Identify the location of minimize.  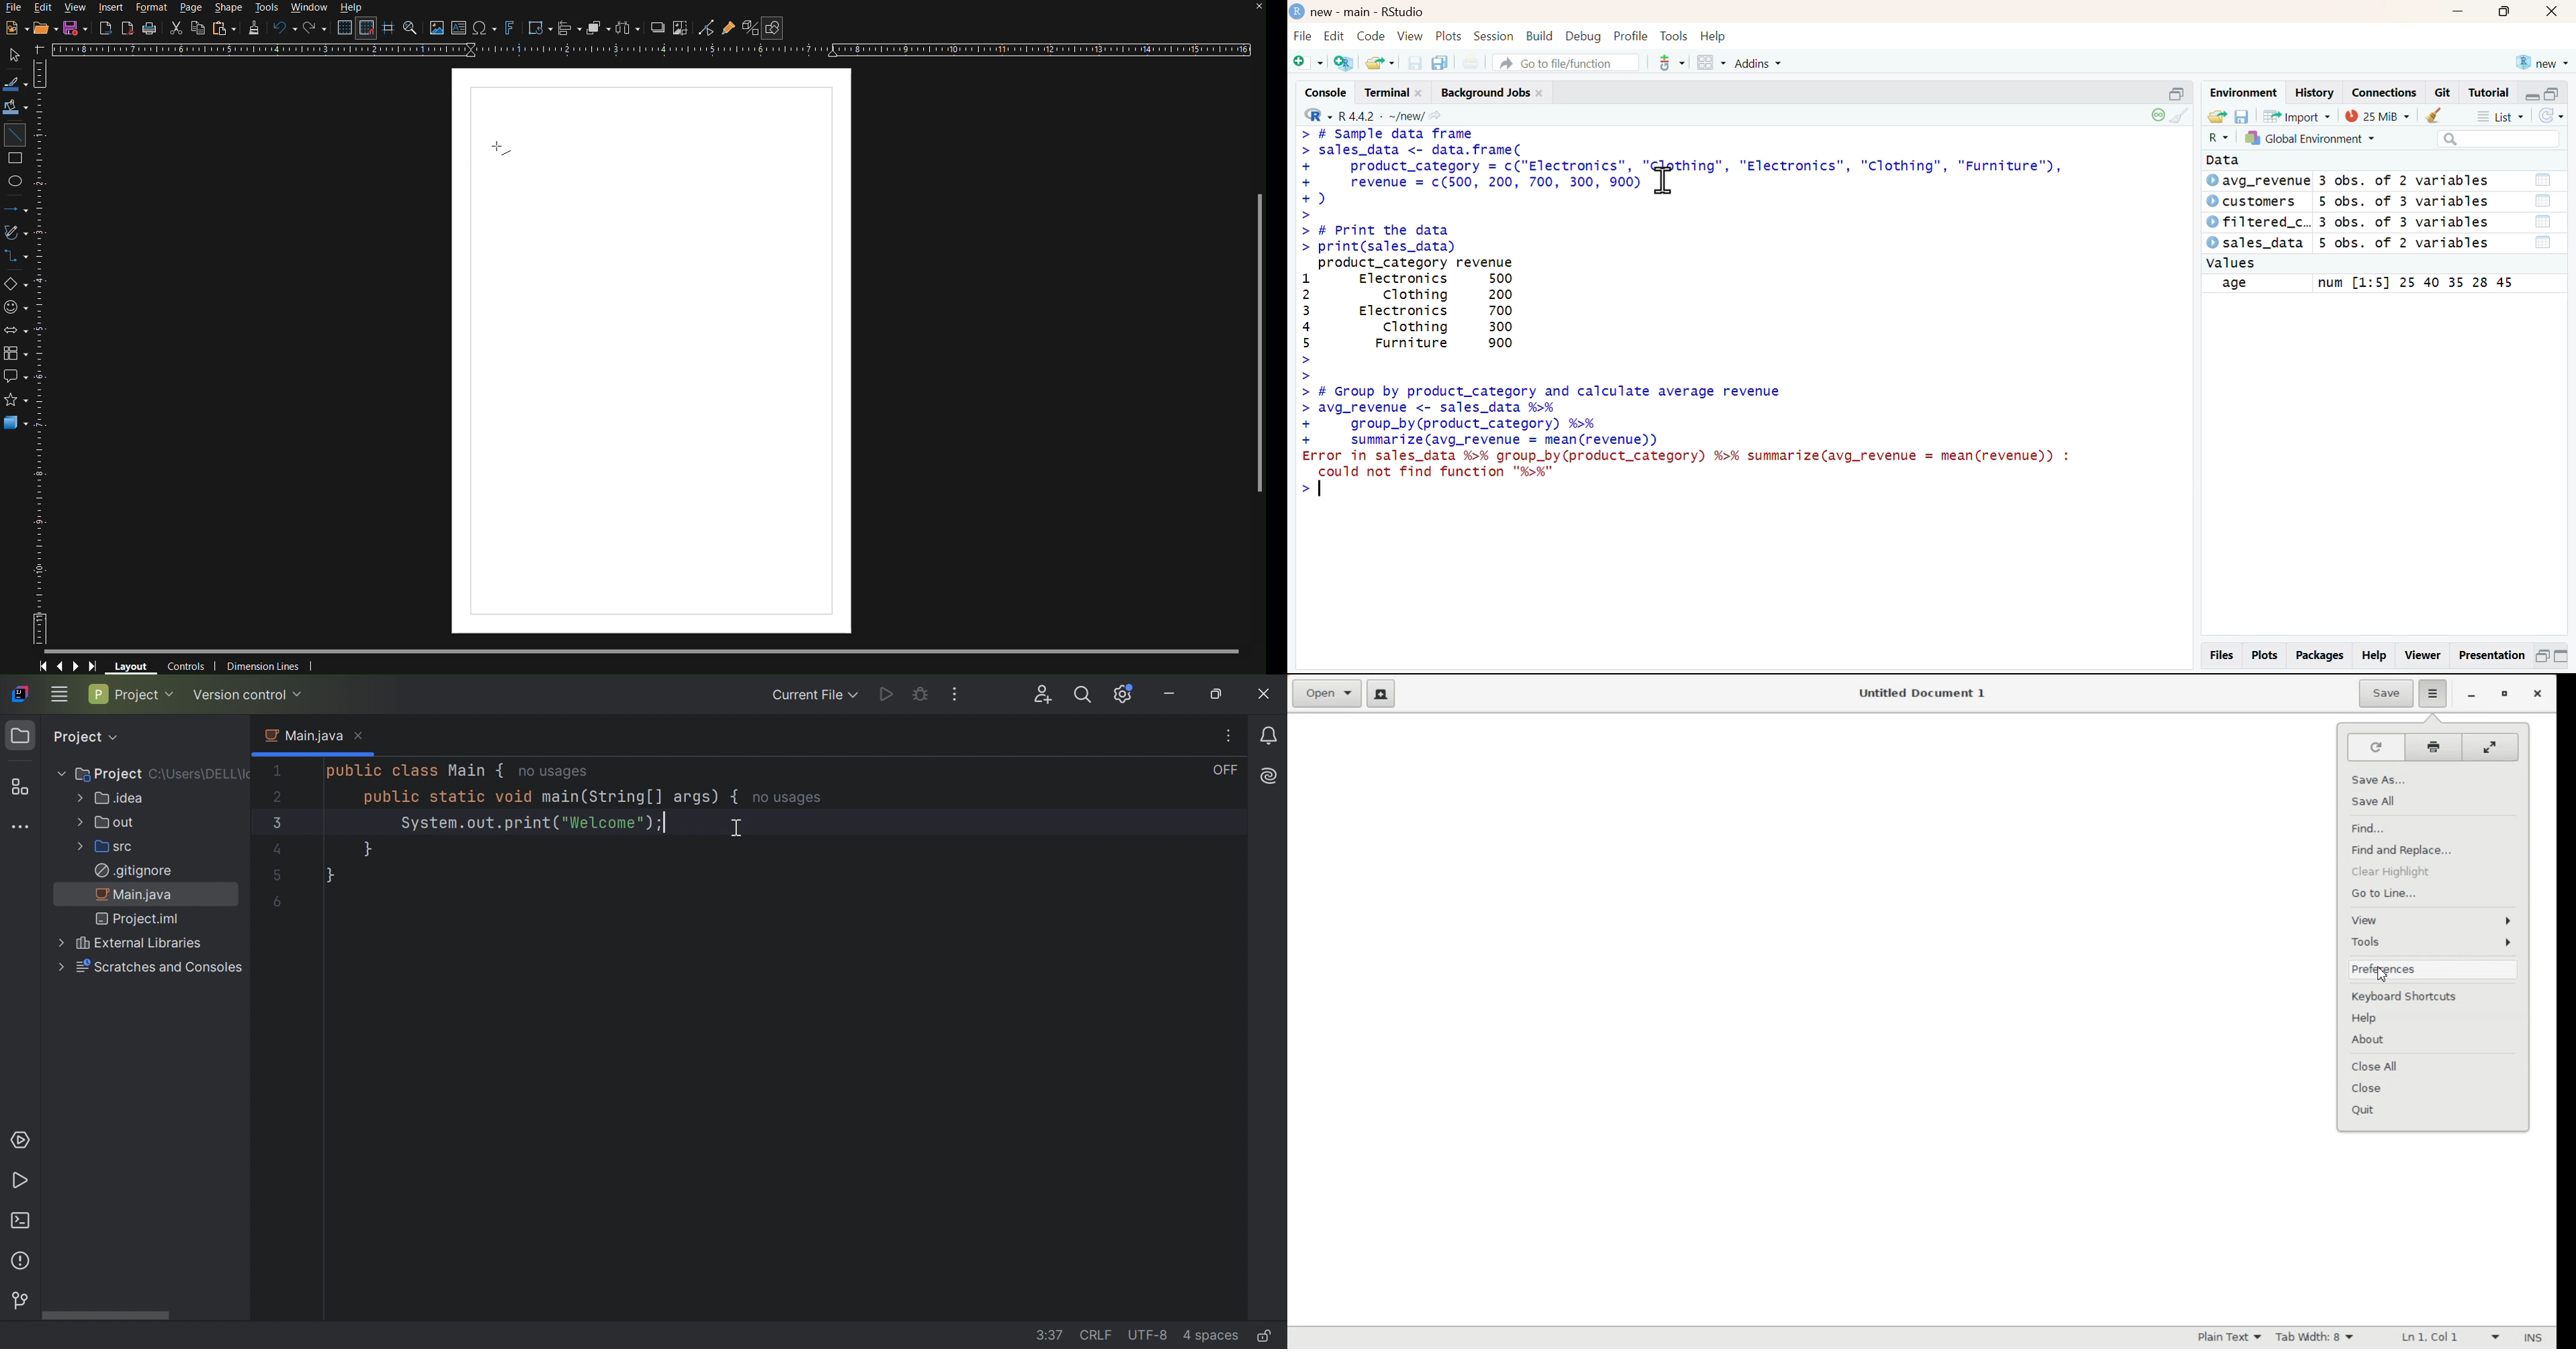
(2179, 93).